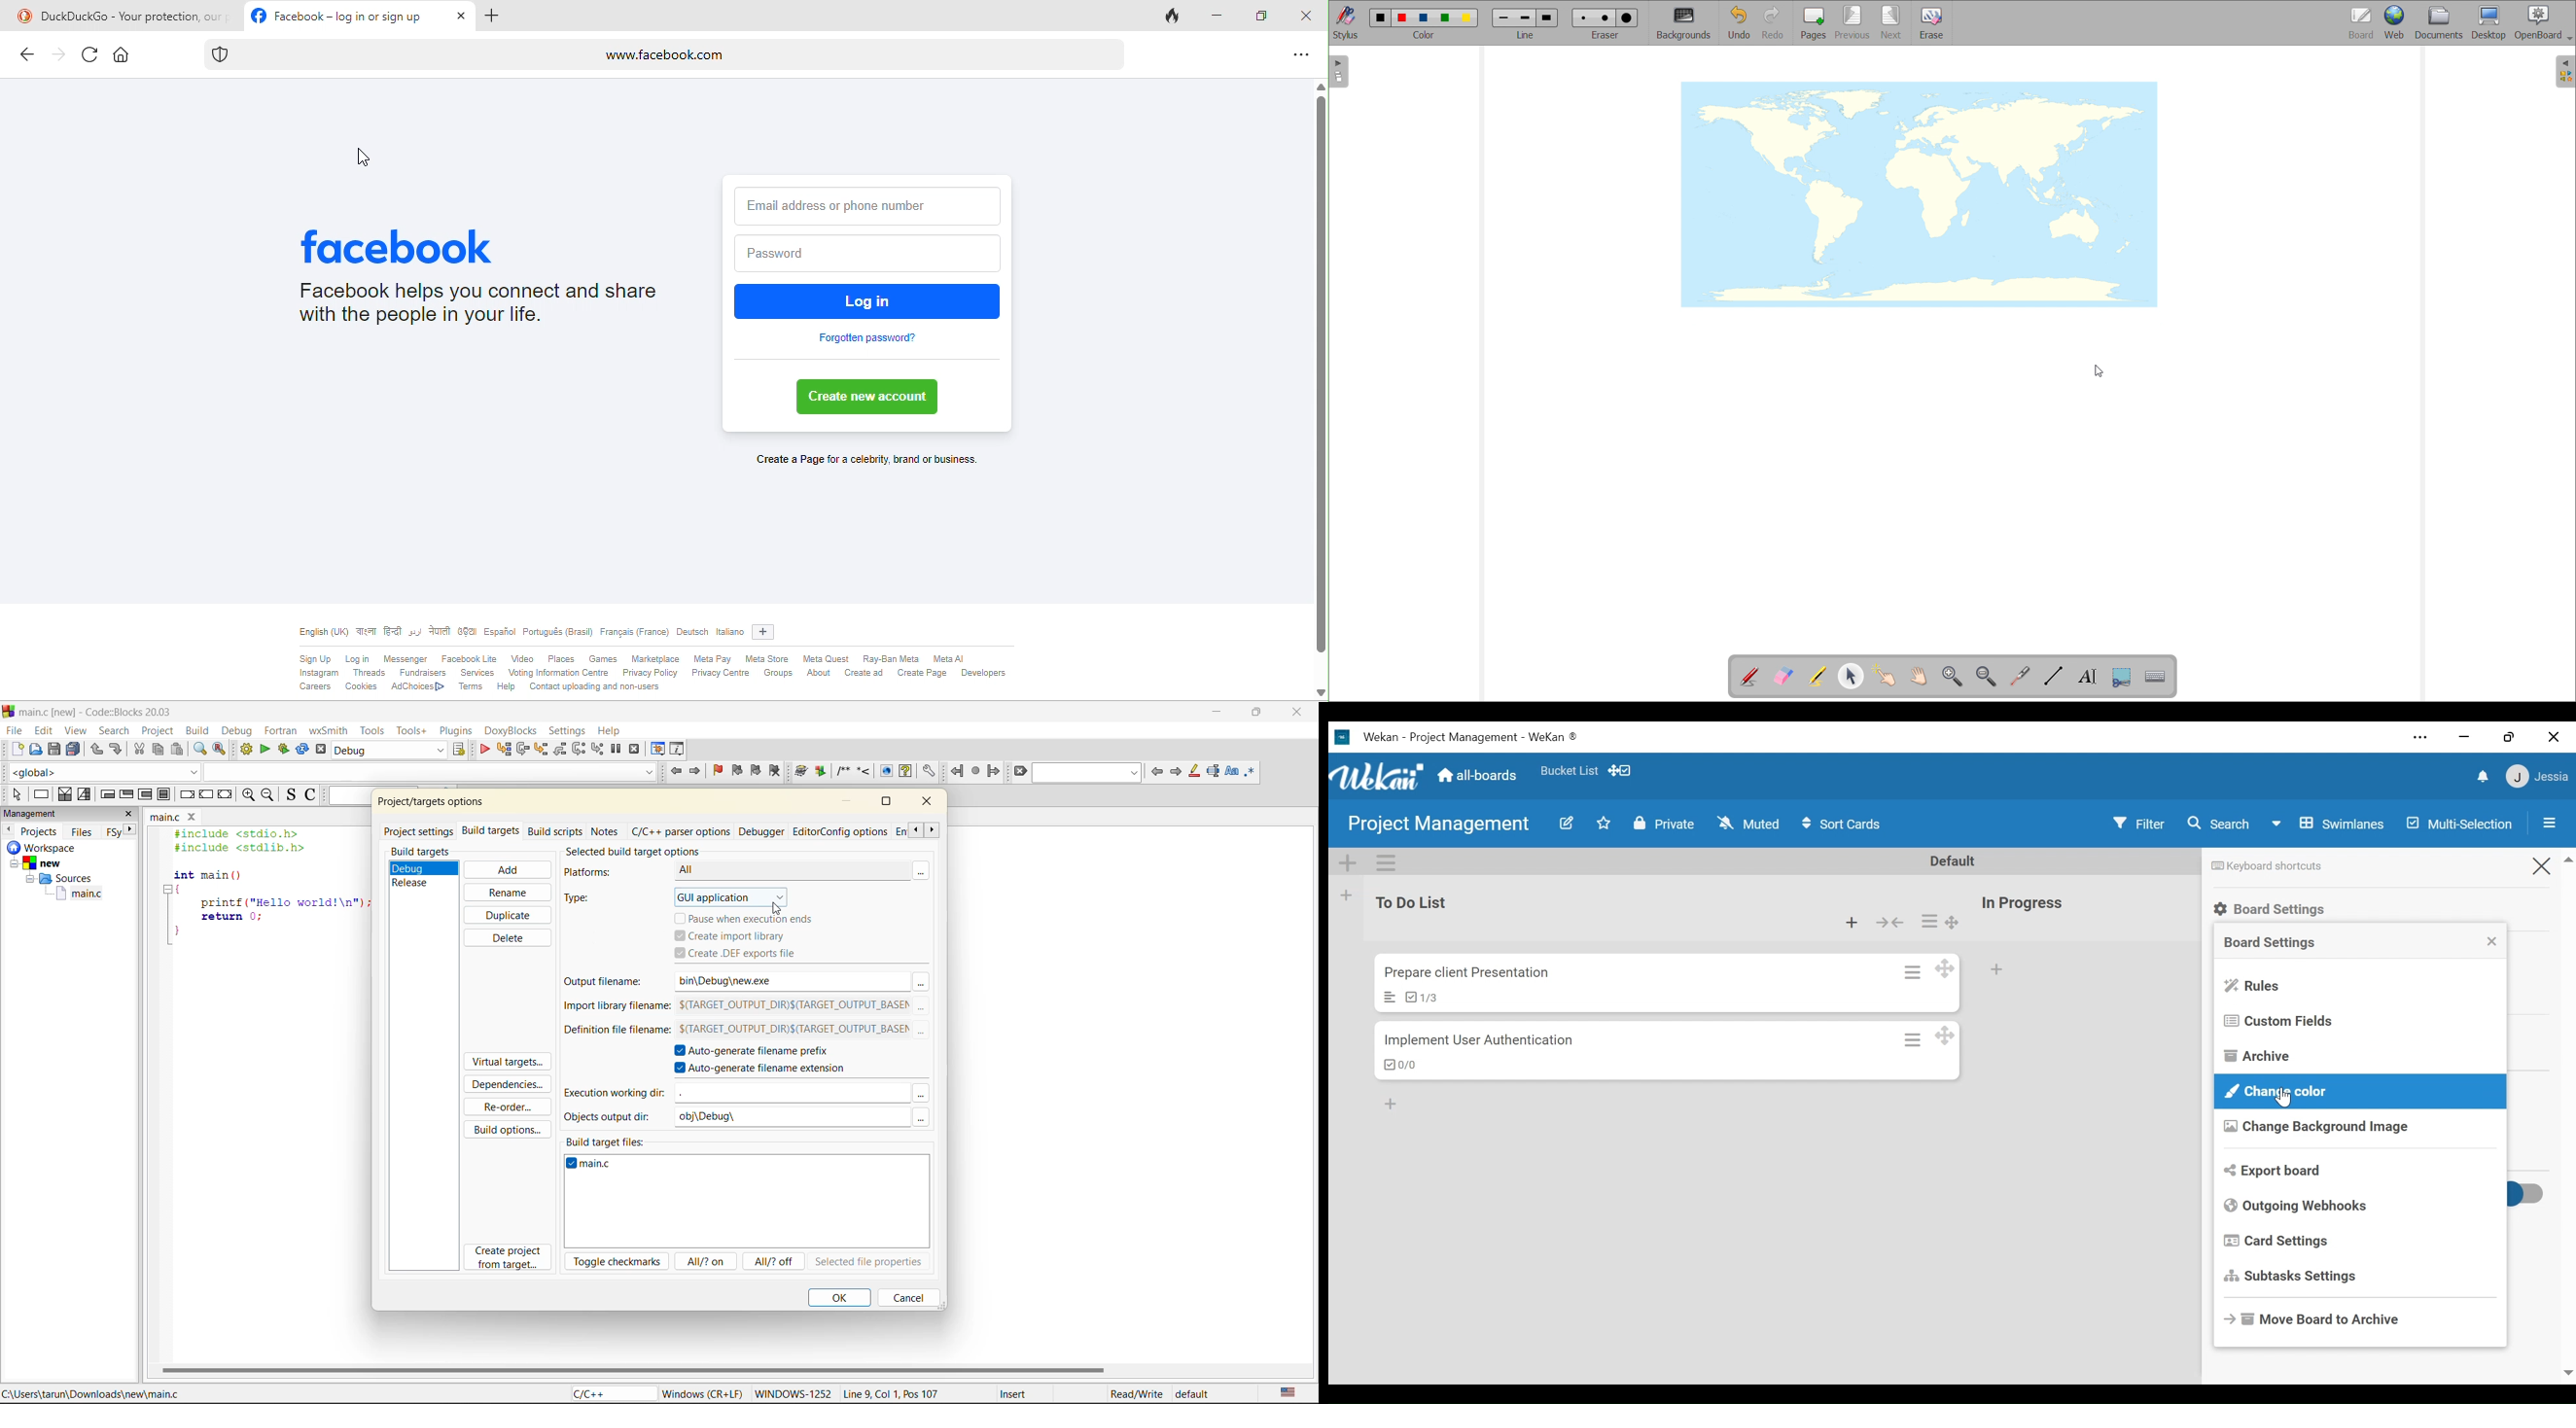 This screenshot has width=2576, height=1428. What do you see at coordinates (165, 818) in the screenshot?
I see `main.c` at bounding box center [165, 818].